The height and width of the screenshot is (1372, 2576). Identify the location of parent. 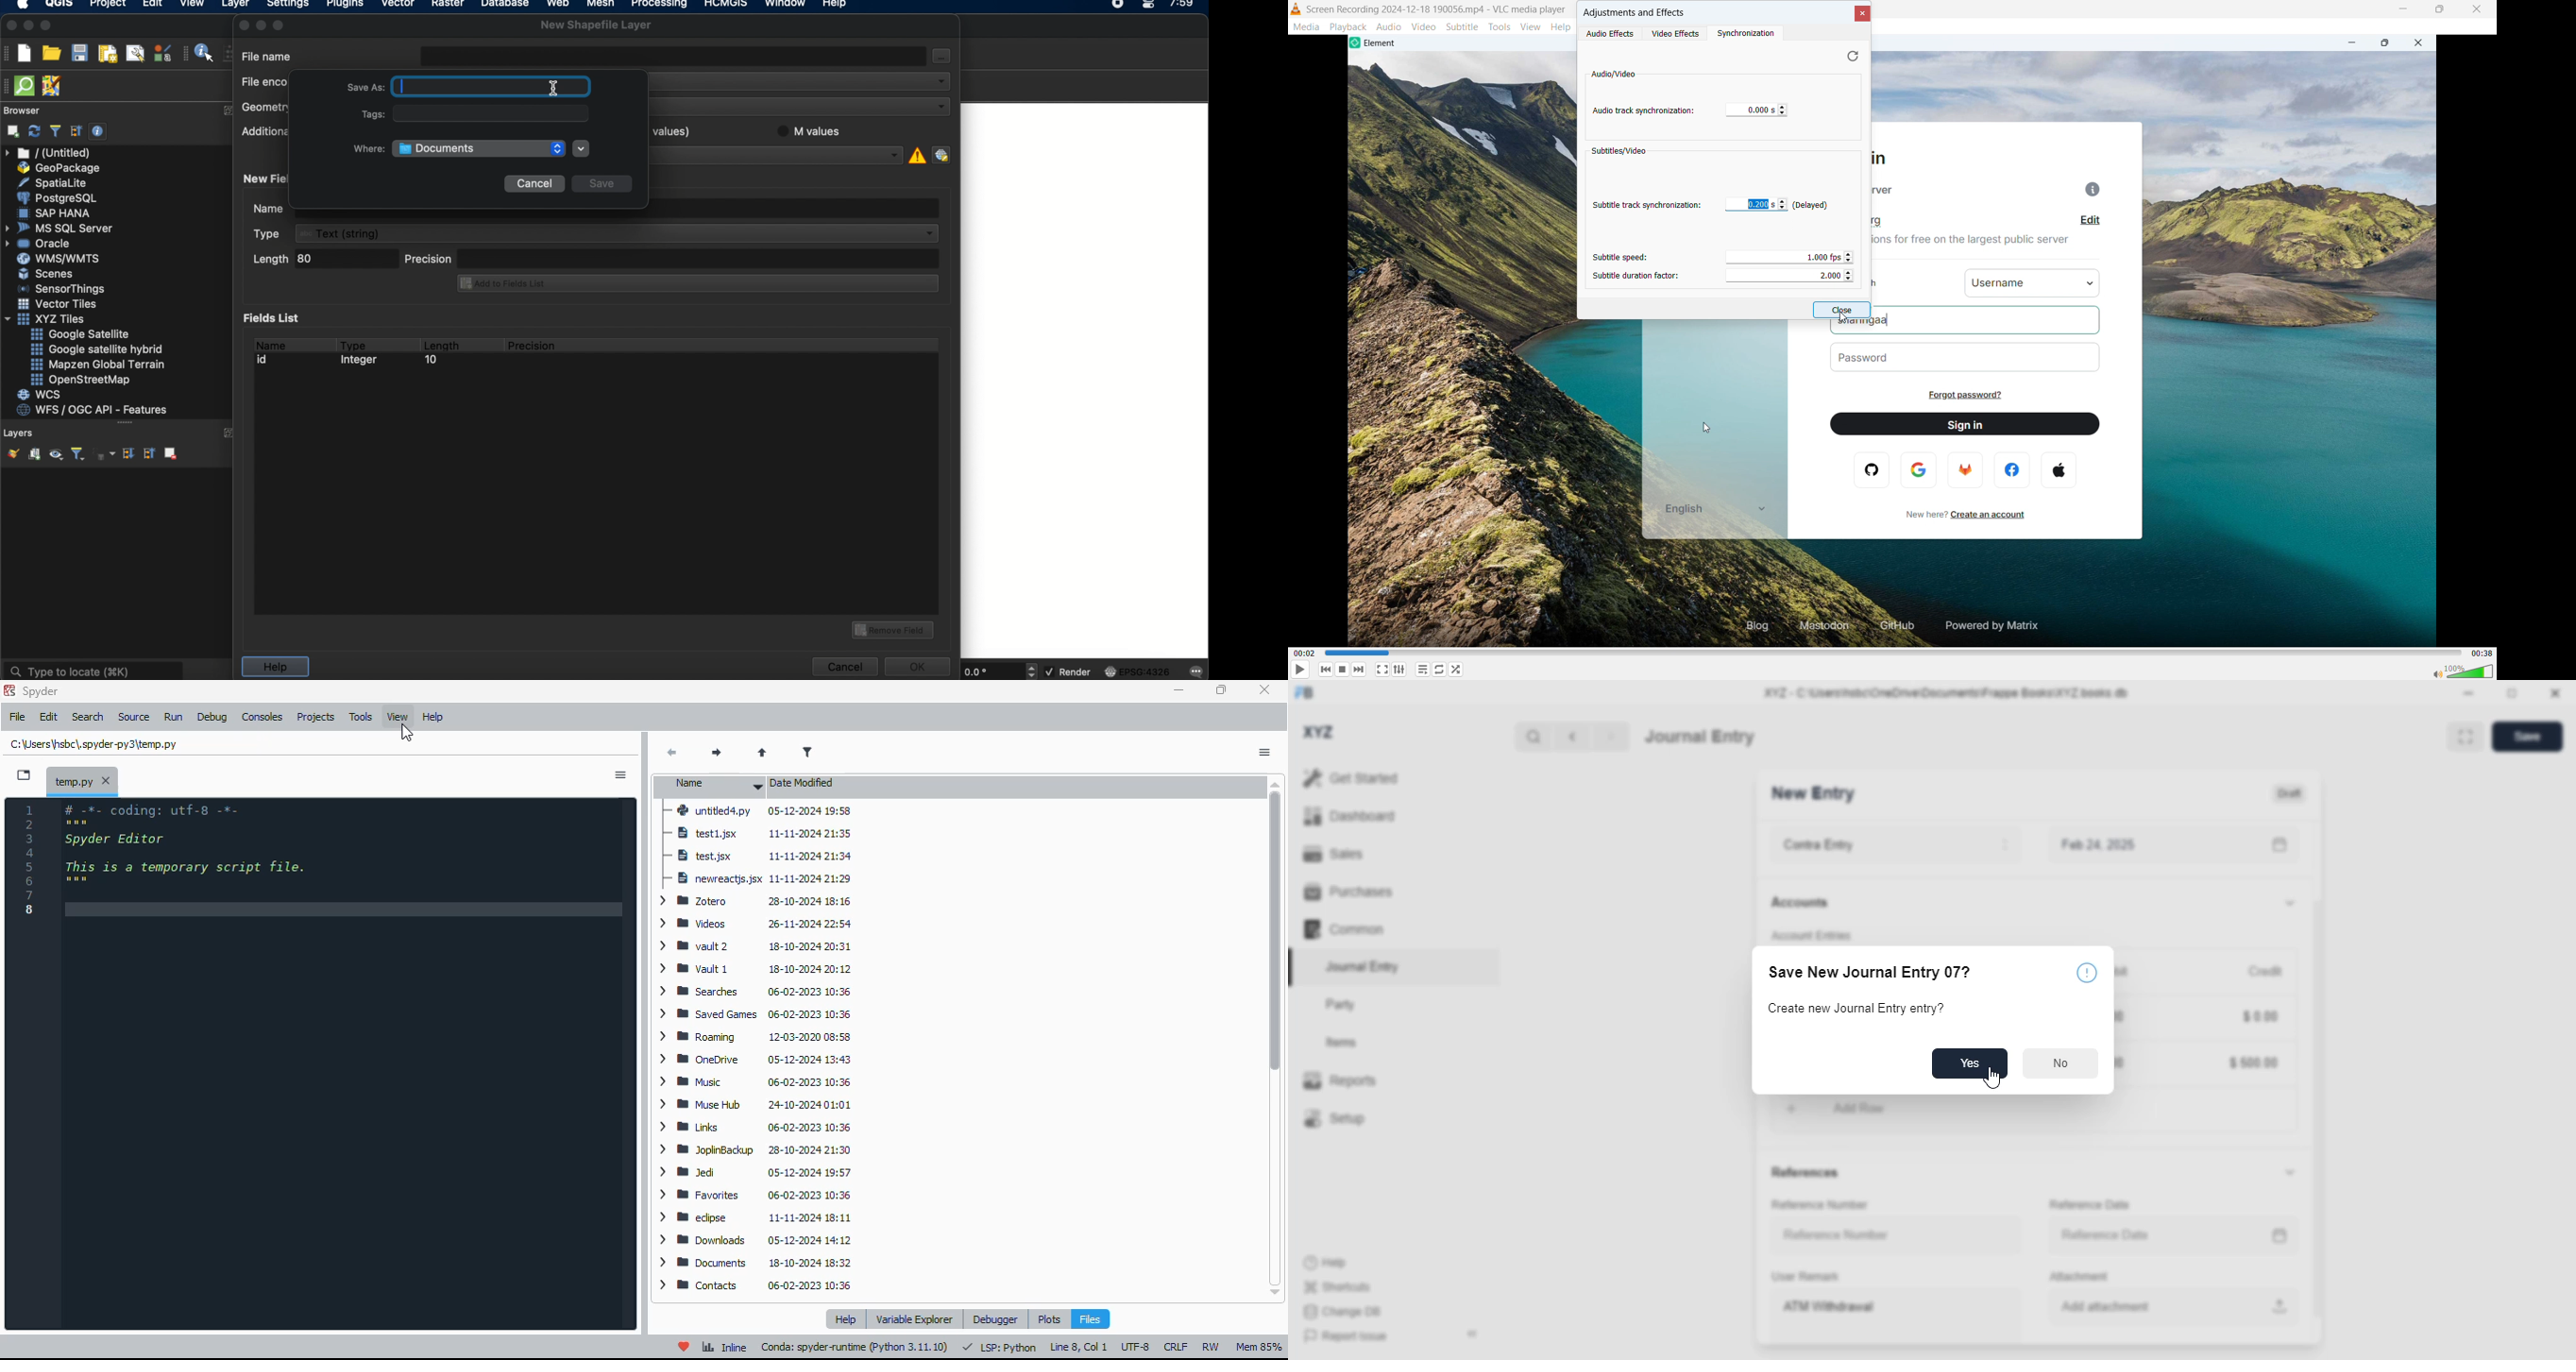
(763, 753).